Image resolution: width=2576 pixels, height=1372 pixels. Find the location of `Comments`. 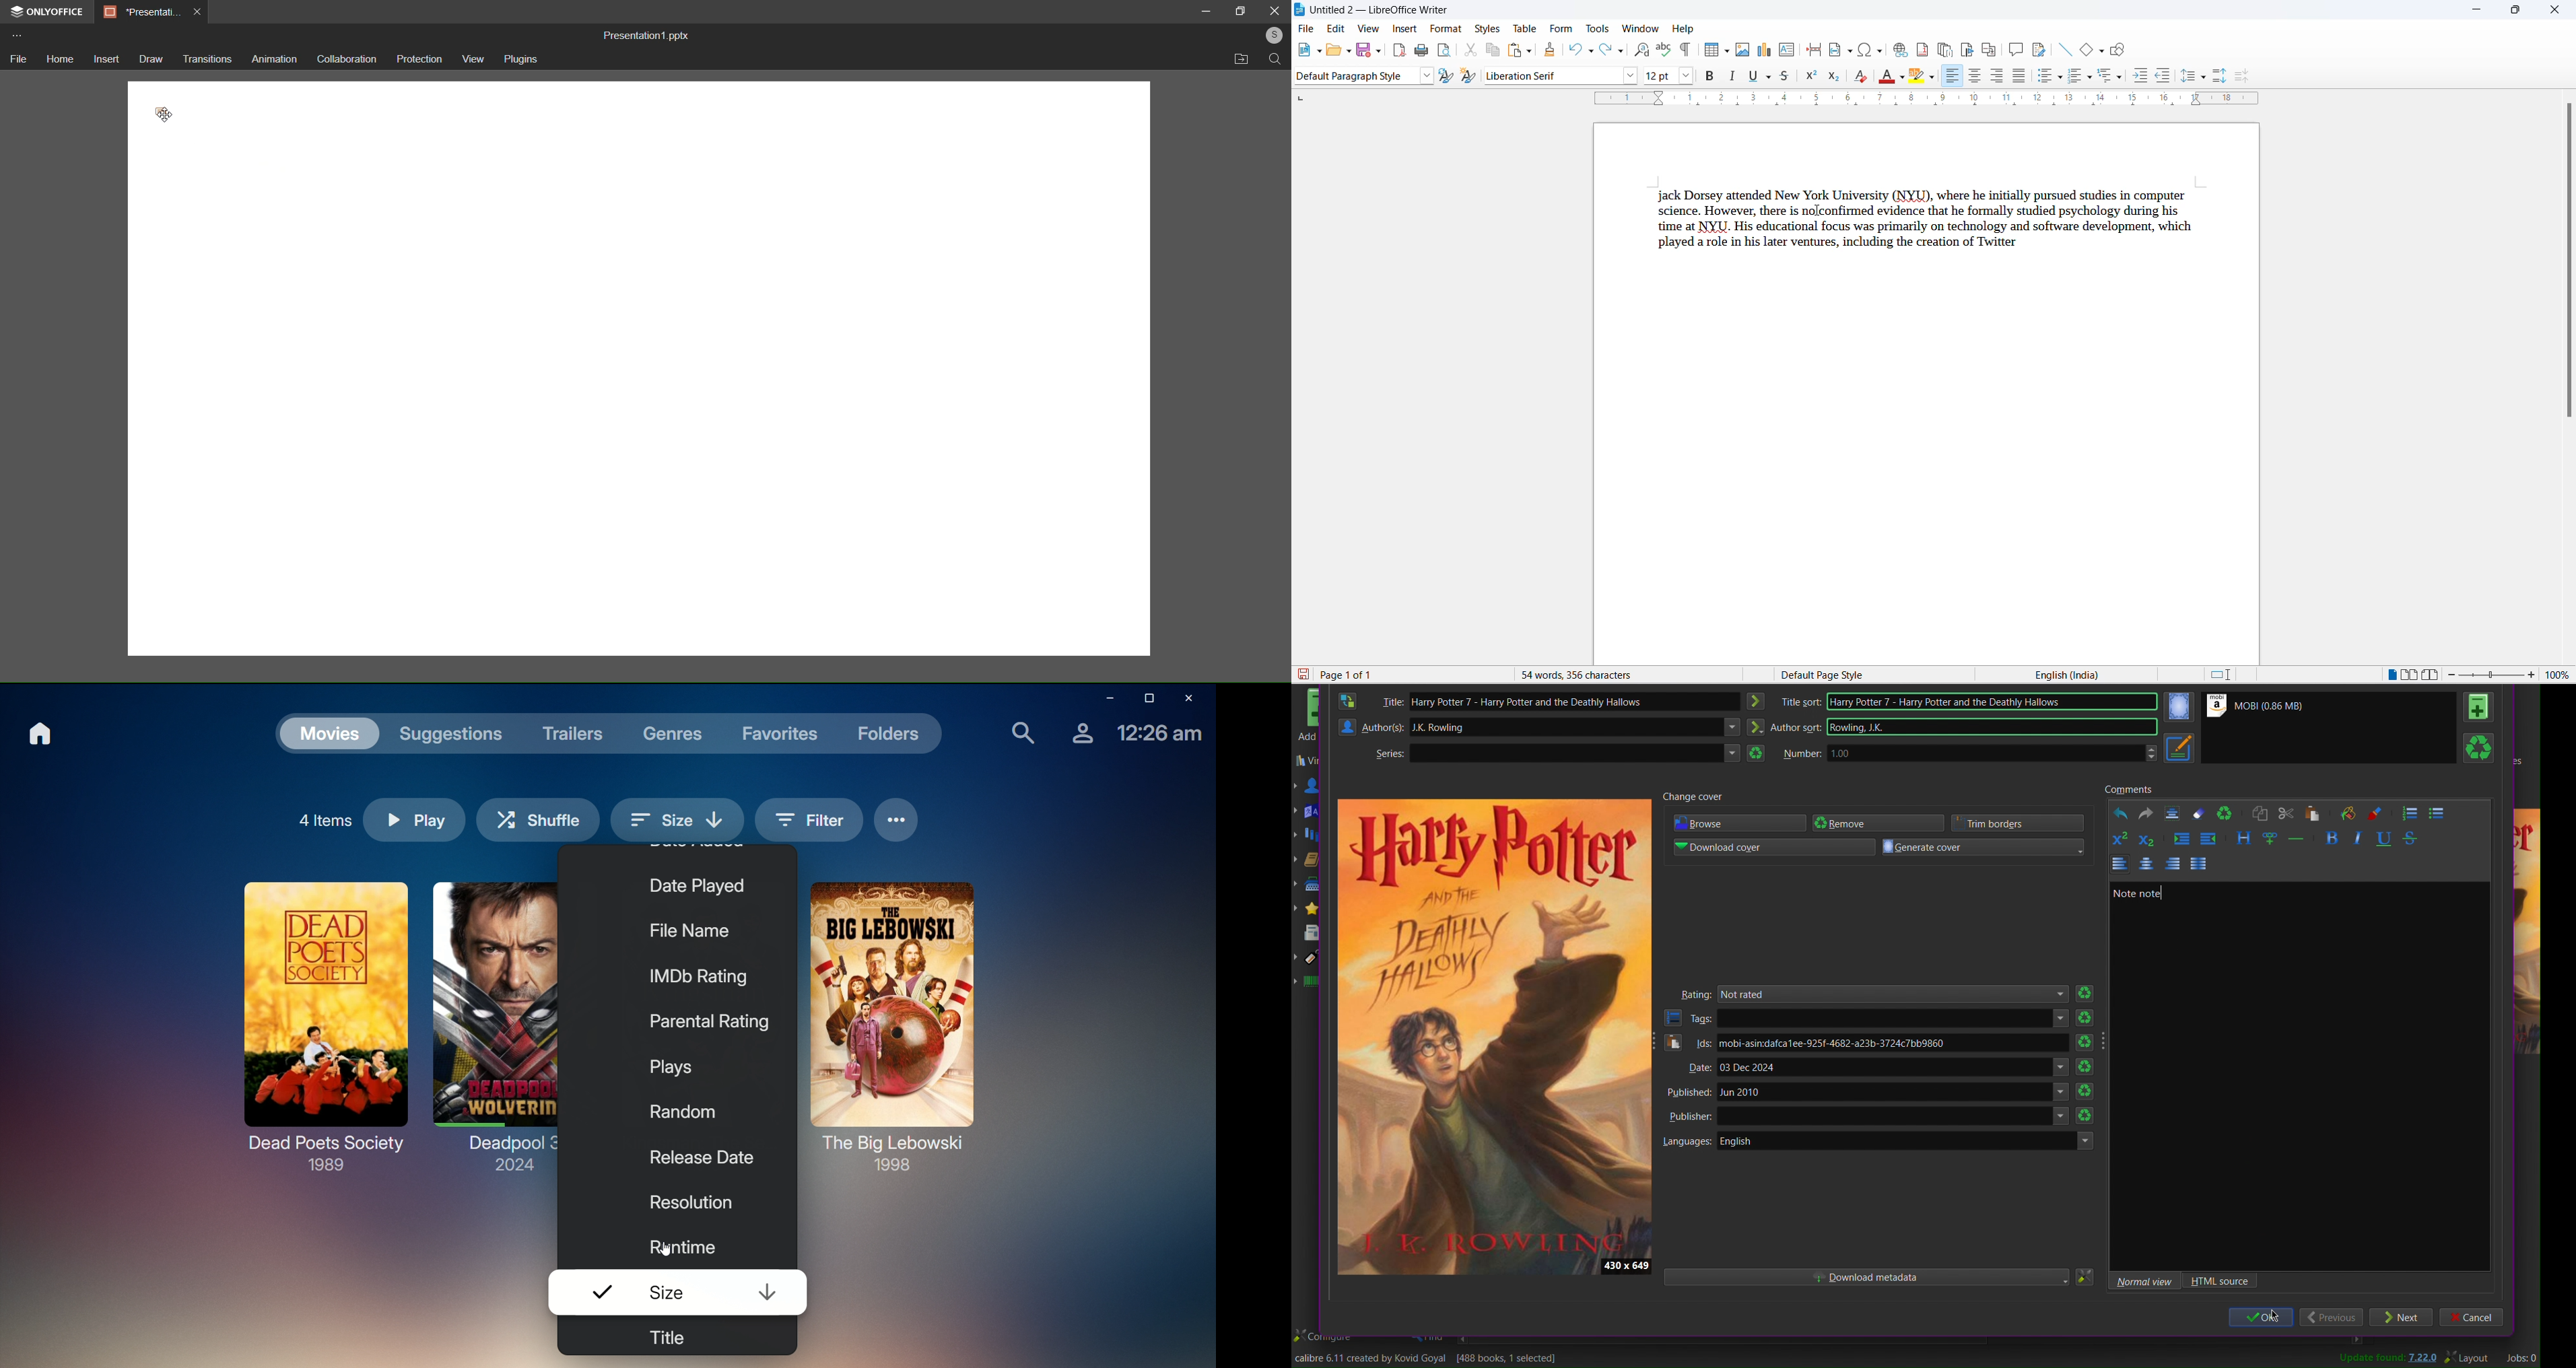

Comments is located at coordinates (2129, 789).